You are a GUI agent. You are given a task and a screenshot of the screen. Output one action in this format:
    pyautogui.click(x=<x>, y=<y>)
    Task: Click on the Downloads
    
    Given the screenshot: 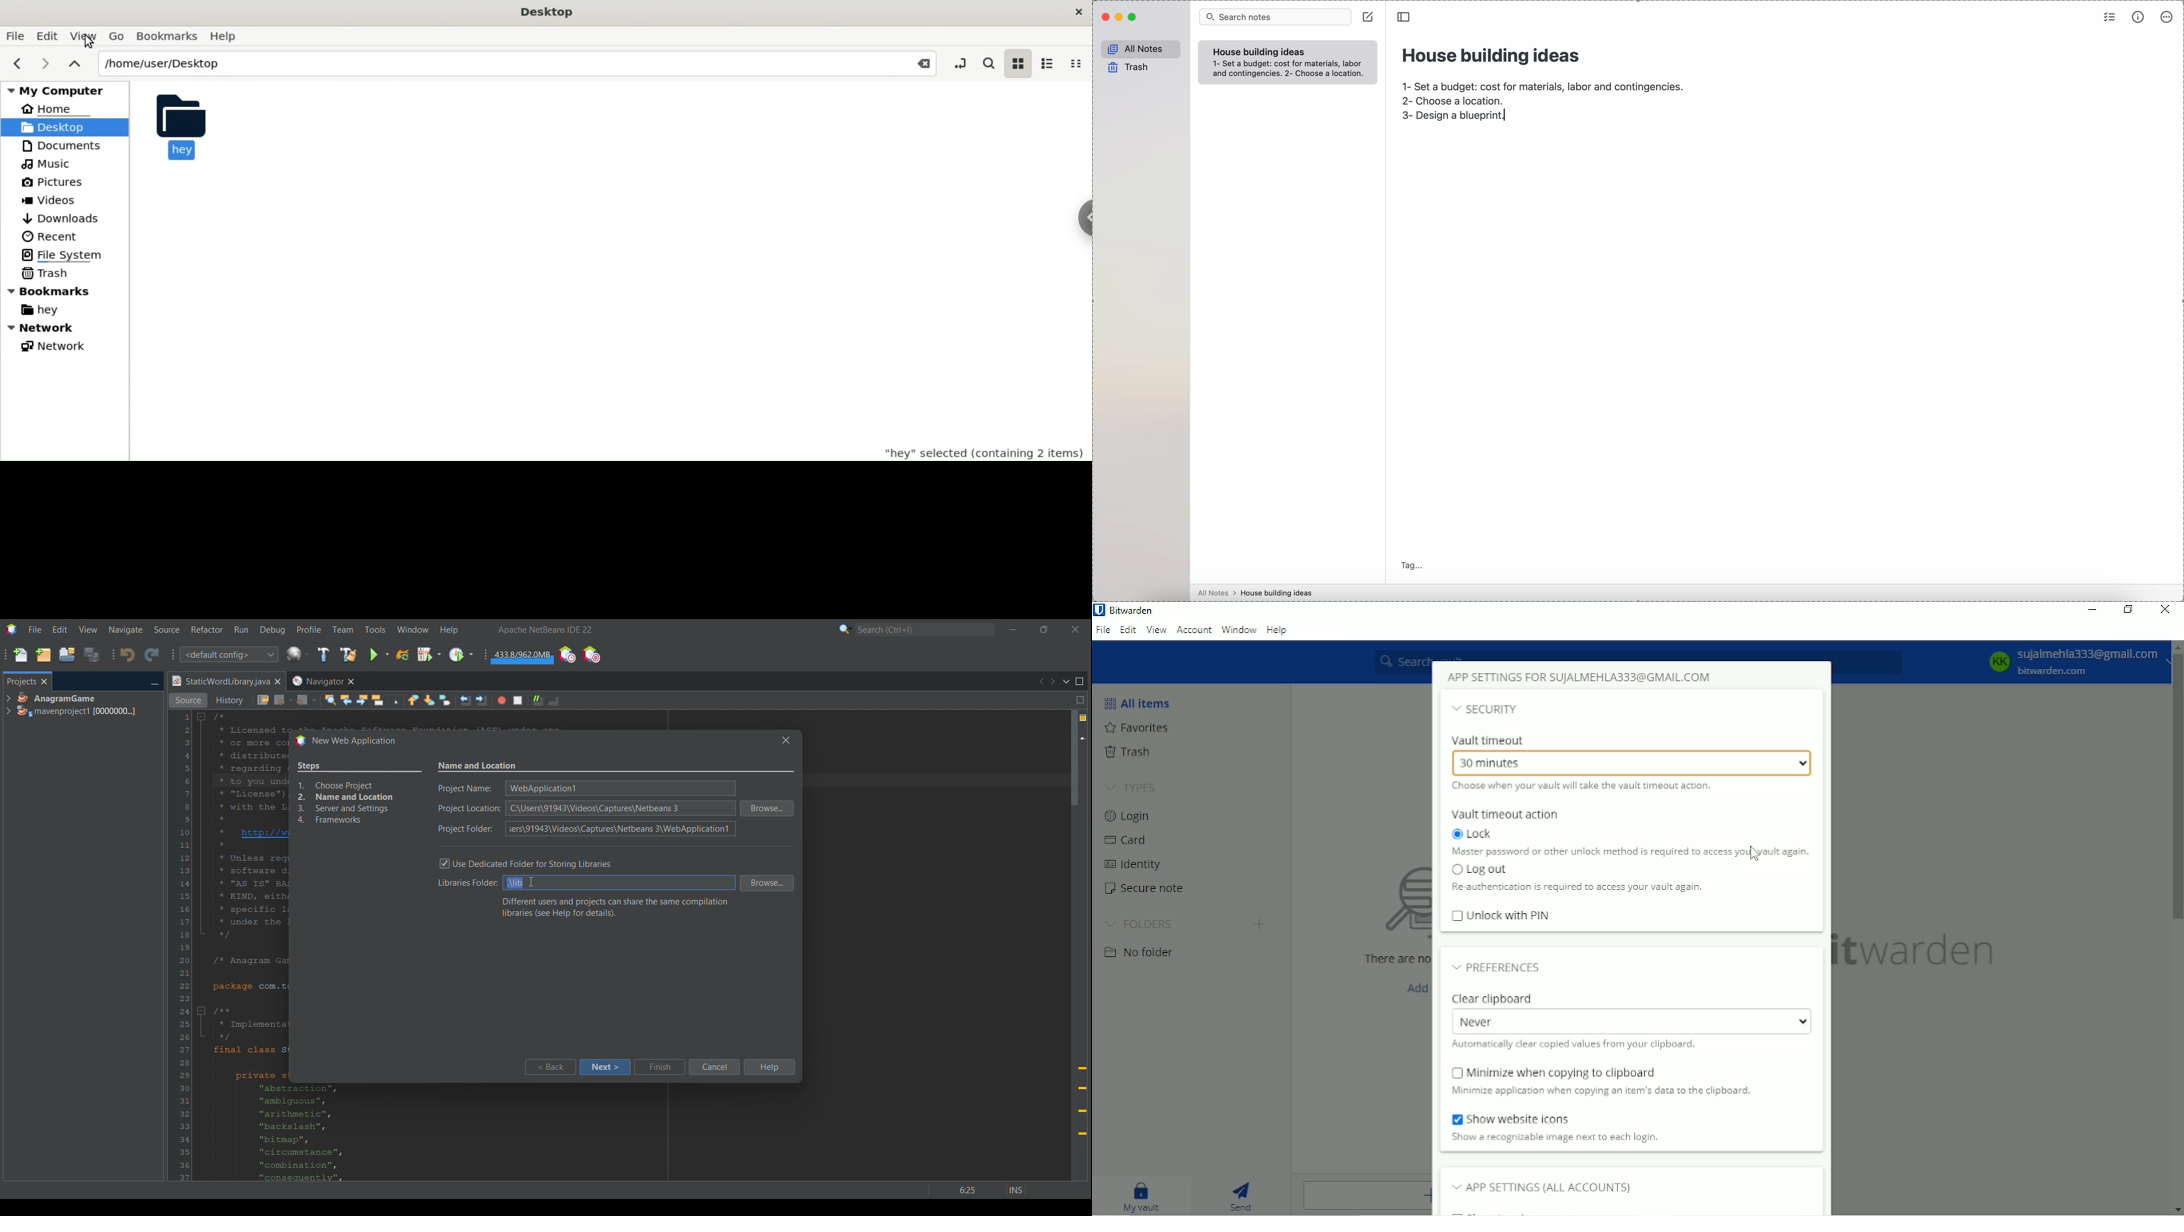 What is the action you would take?
    pyautogui.click(x=66, y=218)
    